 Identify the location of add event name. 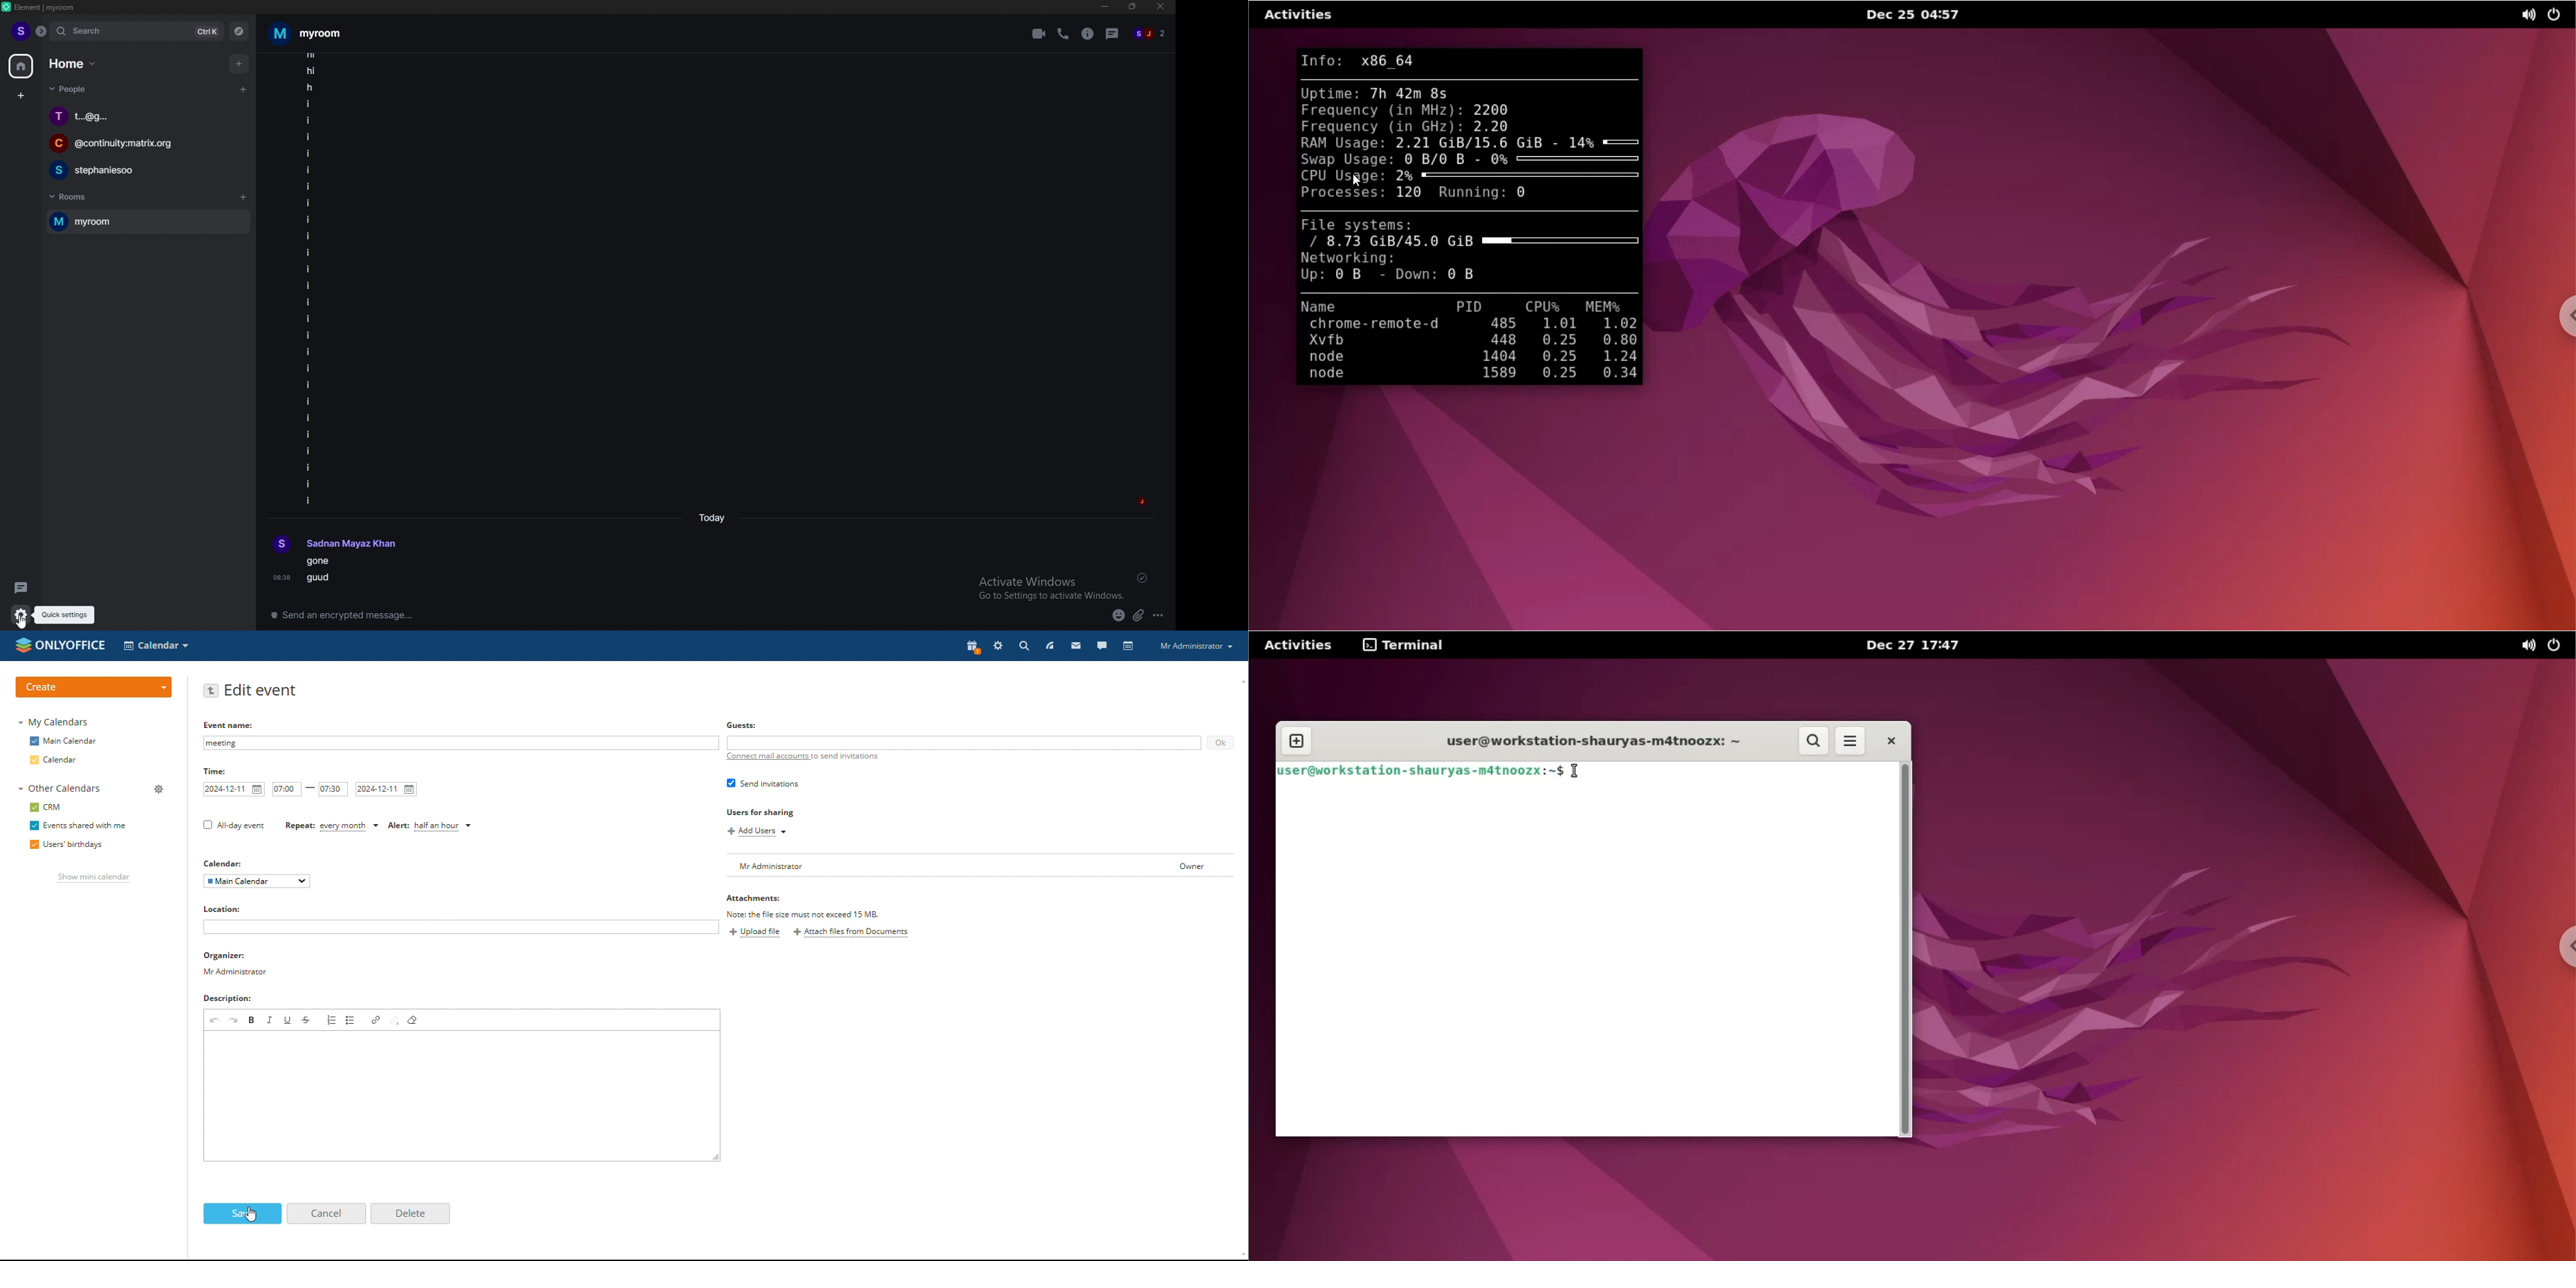
(461, 744).